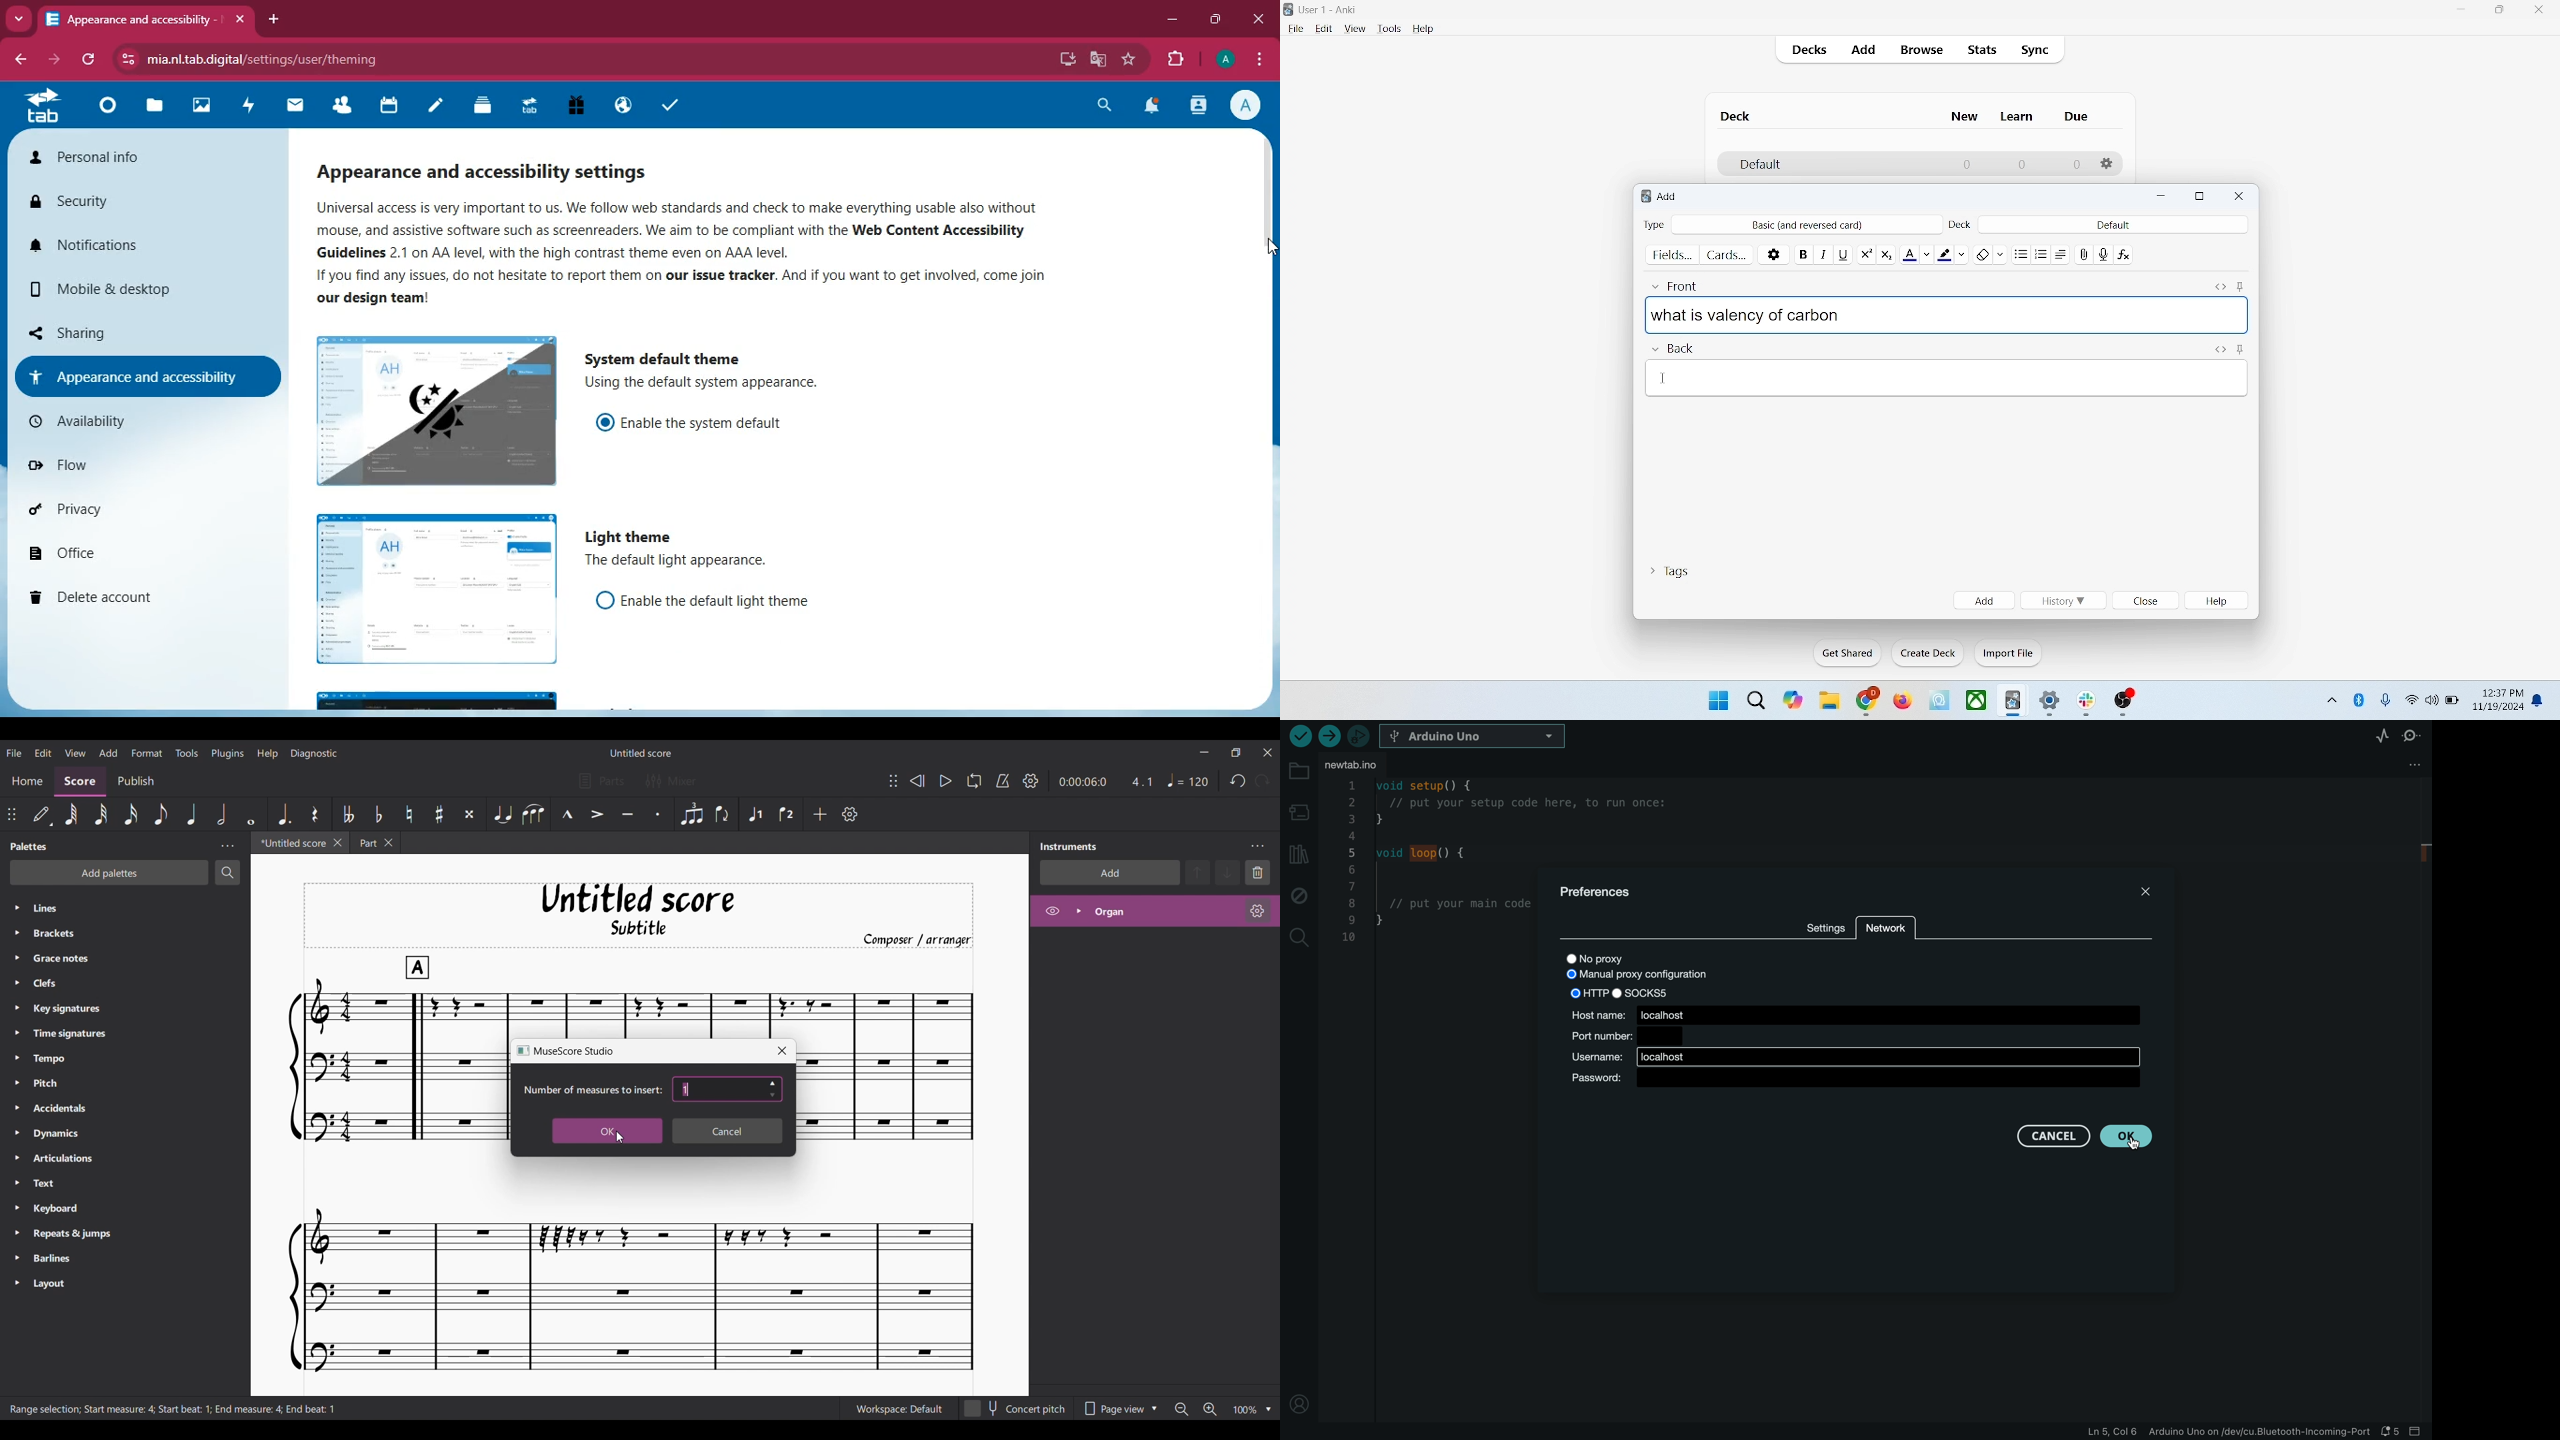  What do you see at coordinates (1197, 872) in the screenshot?
I see `Move up` at bounding box center [1197, 872].